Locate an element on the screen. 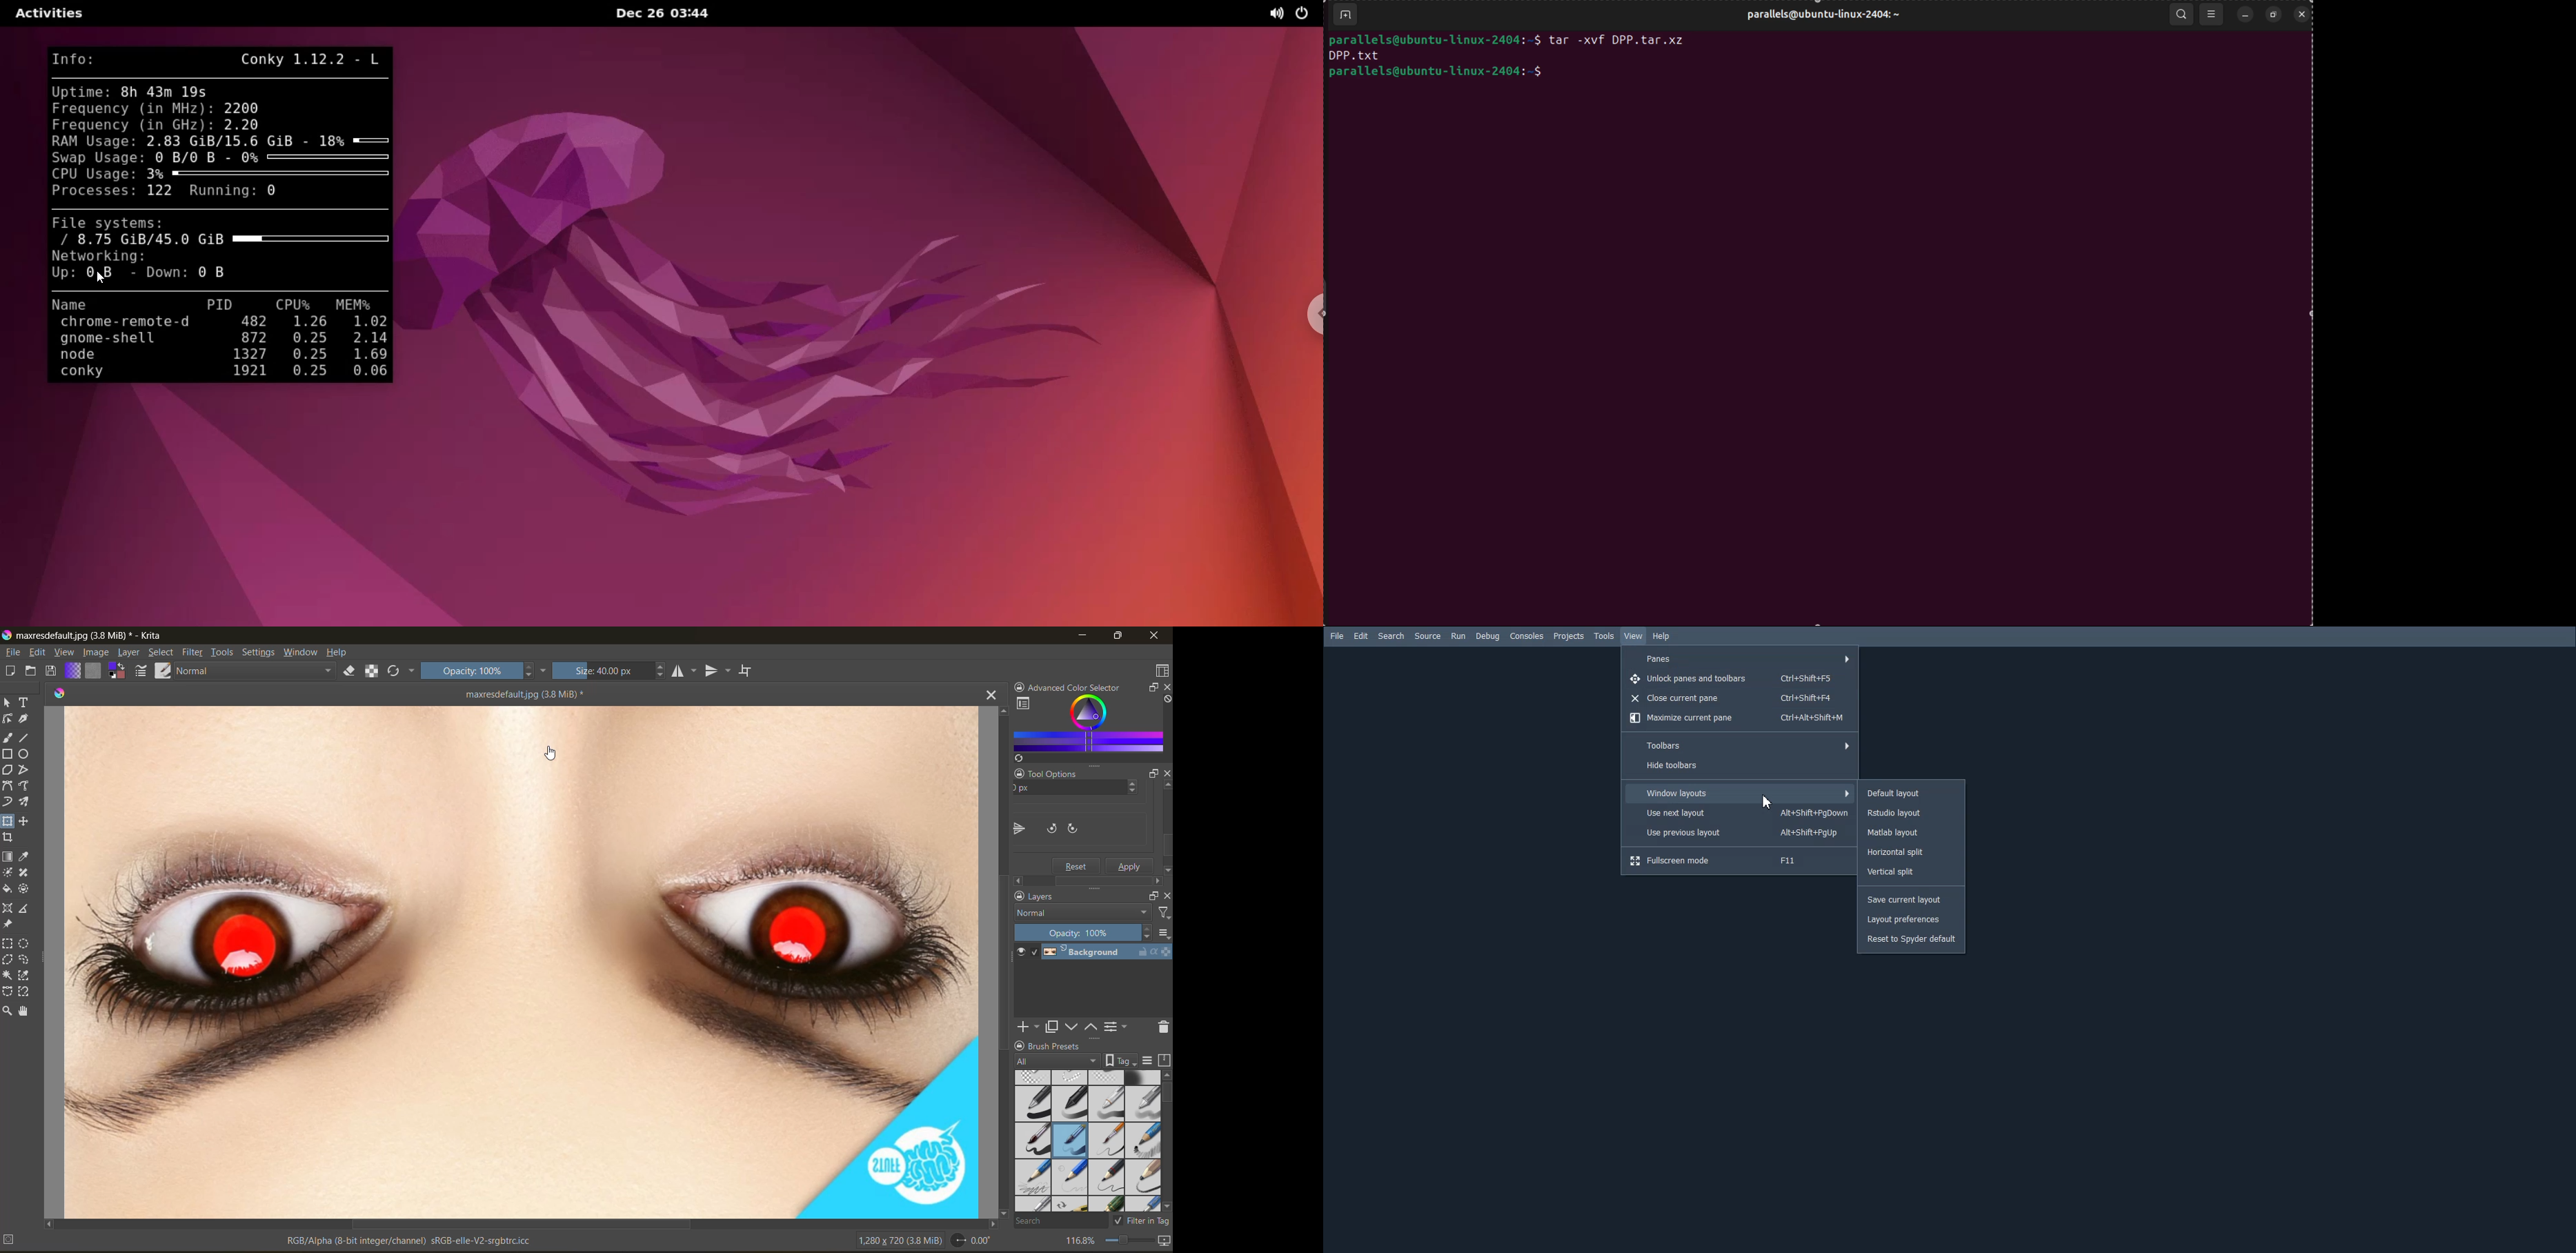 Image resolution: width=2576 pixels, height=1260 pixels. flip vertically is located at coordinates (1048, 827).